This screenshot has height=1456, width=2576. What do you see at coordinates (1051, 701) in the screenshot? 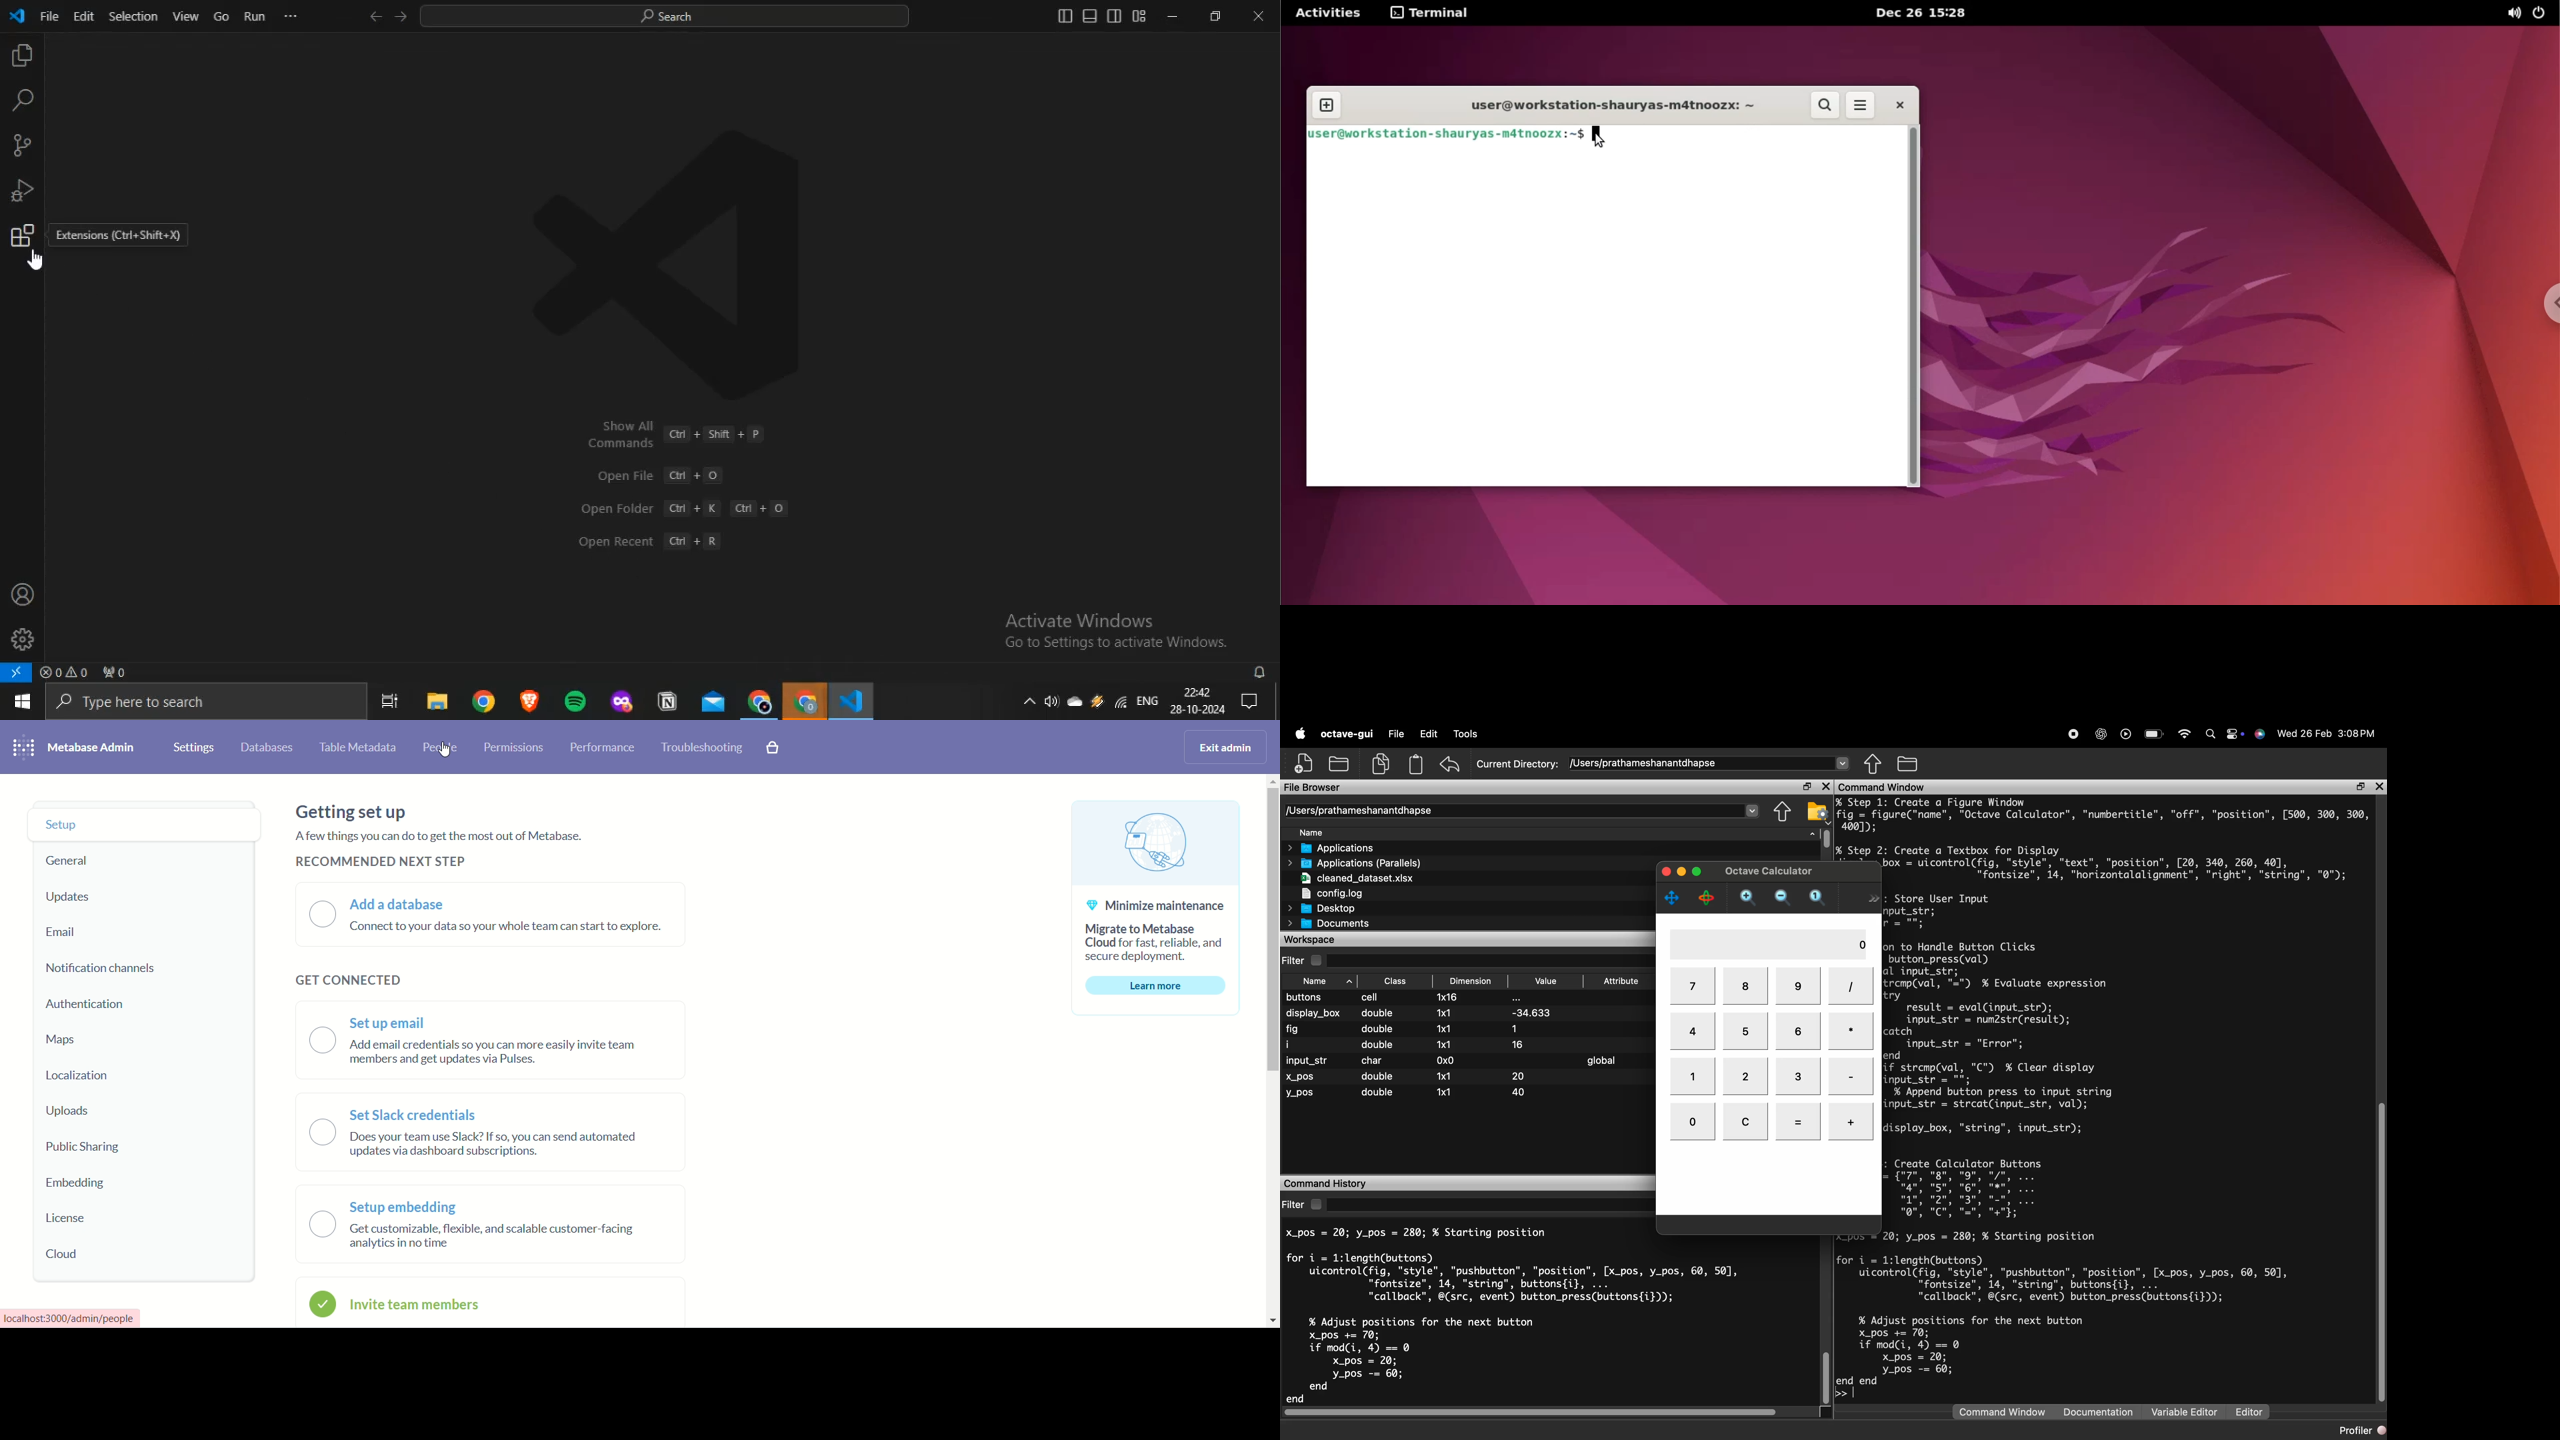
I see `volume` at bounding box center [1051, 701].